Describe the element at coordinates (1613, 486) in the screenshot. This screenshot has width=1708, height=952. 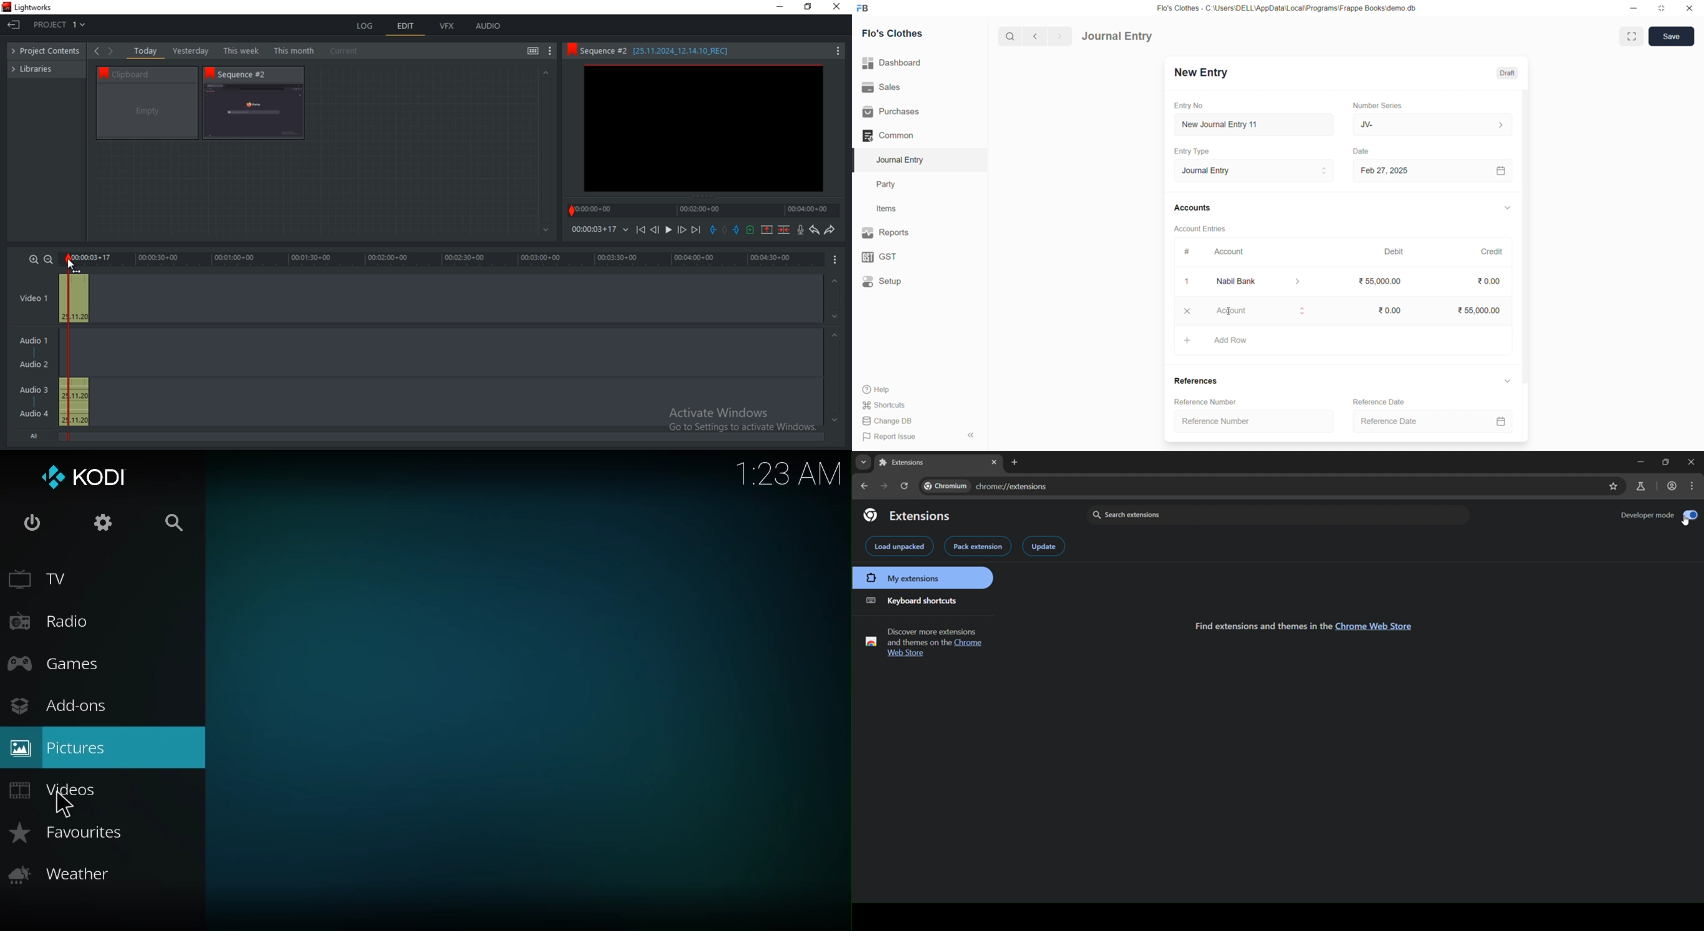
I see `bookmark page` at that location.